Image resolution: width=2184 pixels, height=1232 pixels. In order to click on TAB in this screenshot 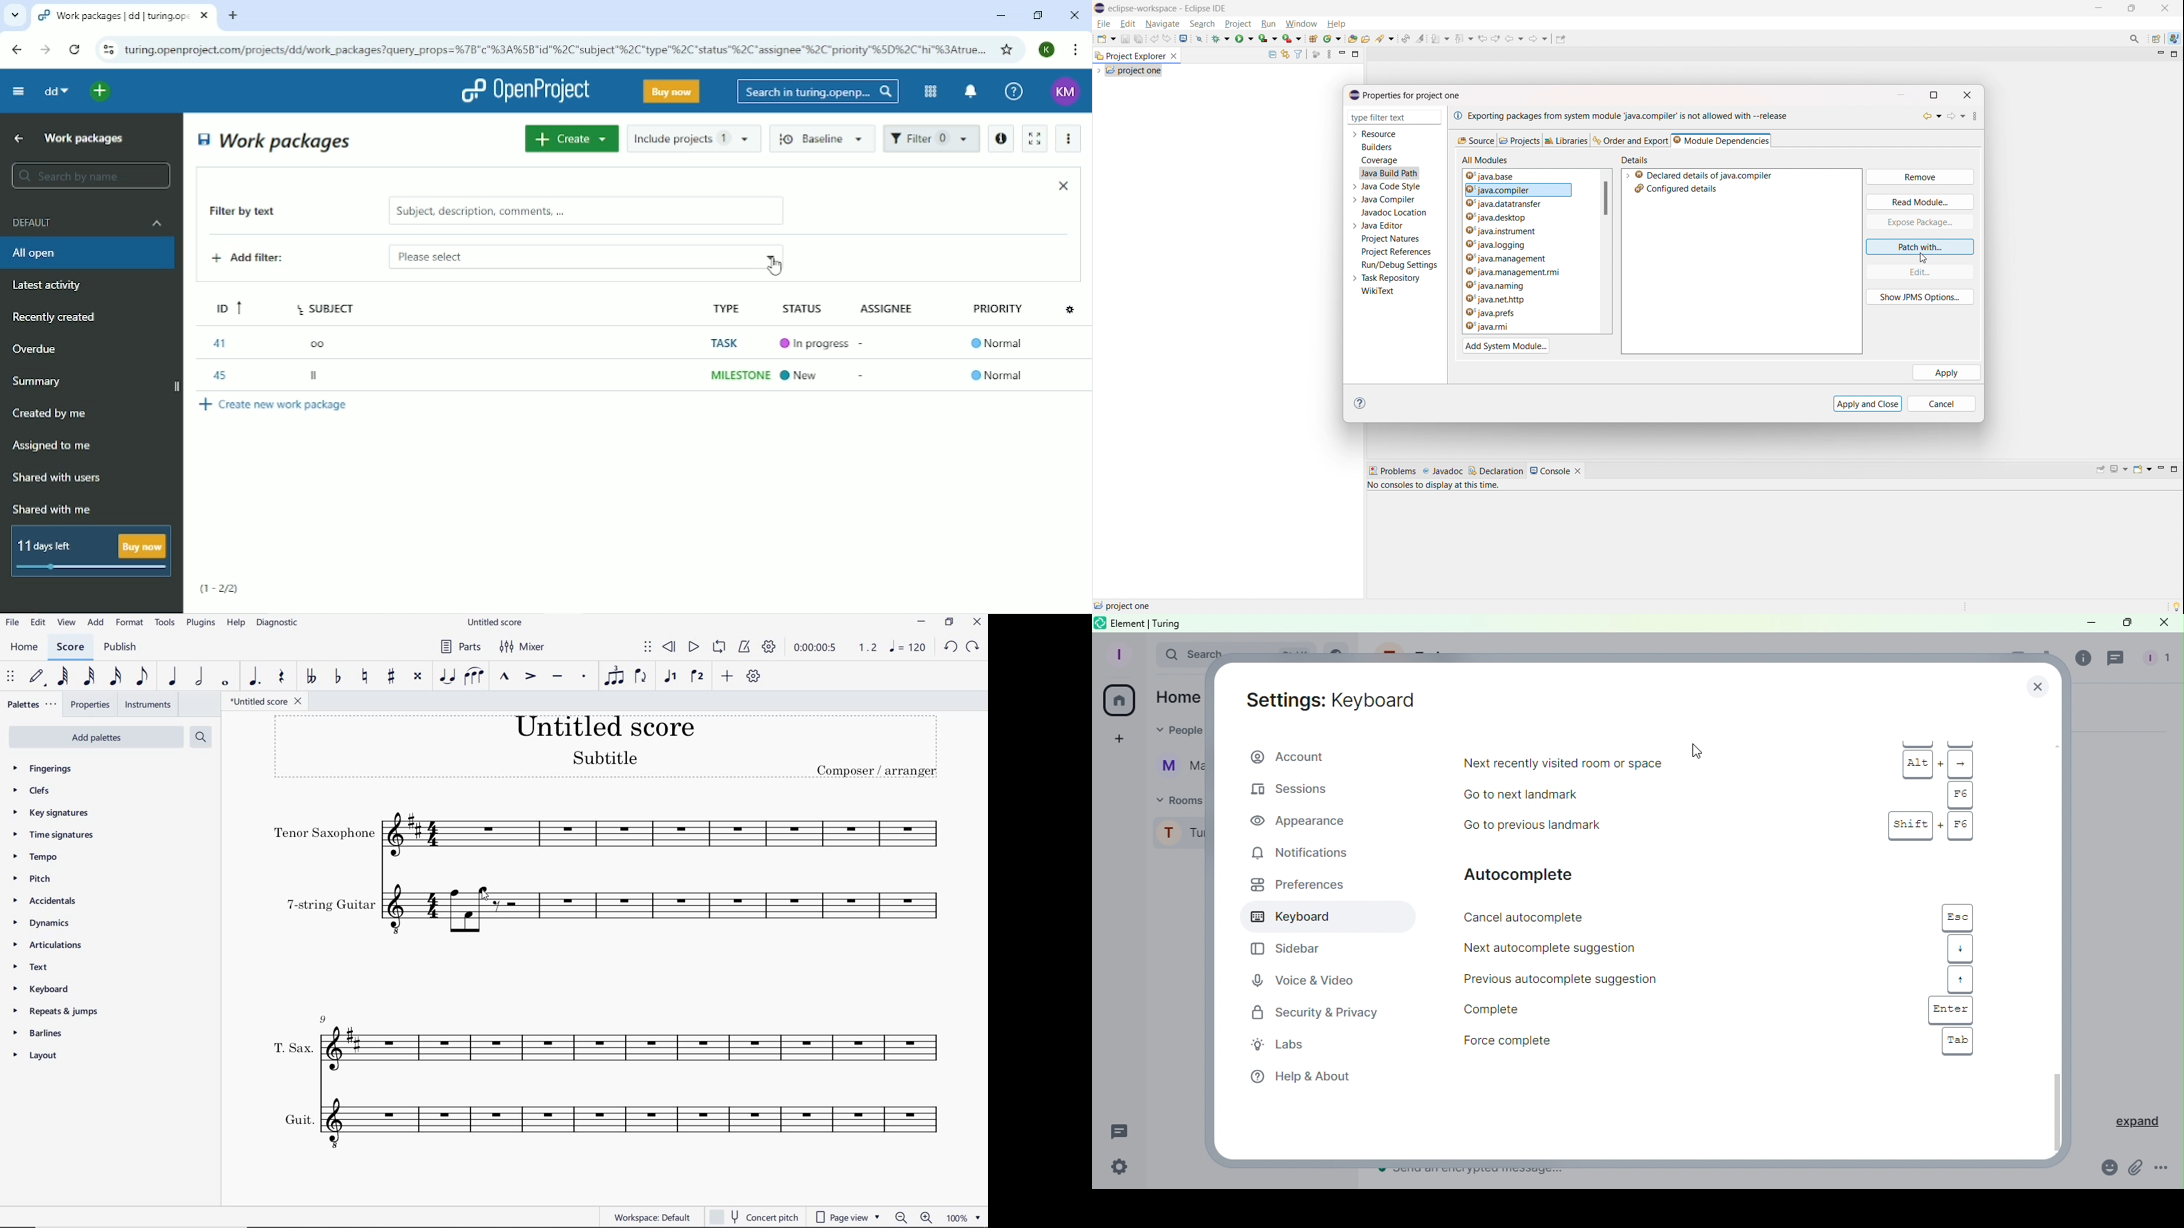, I will do `click(1958, 1041)`.